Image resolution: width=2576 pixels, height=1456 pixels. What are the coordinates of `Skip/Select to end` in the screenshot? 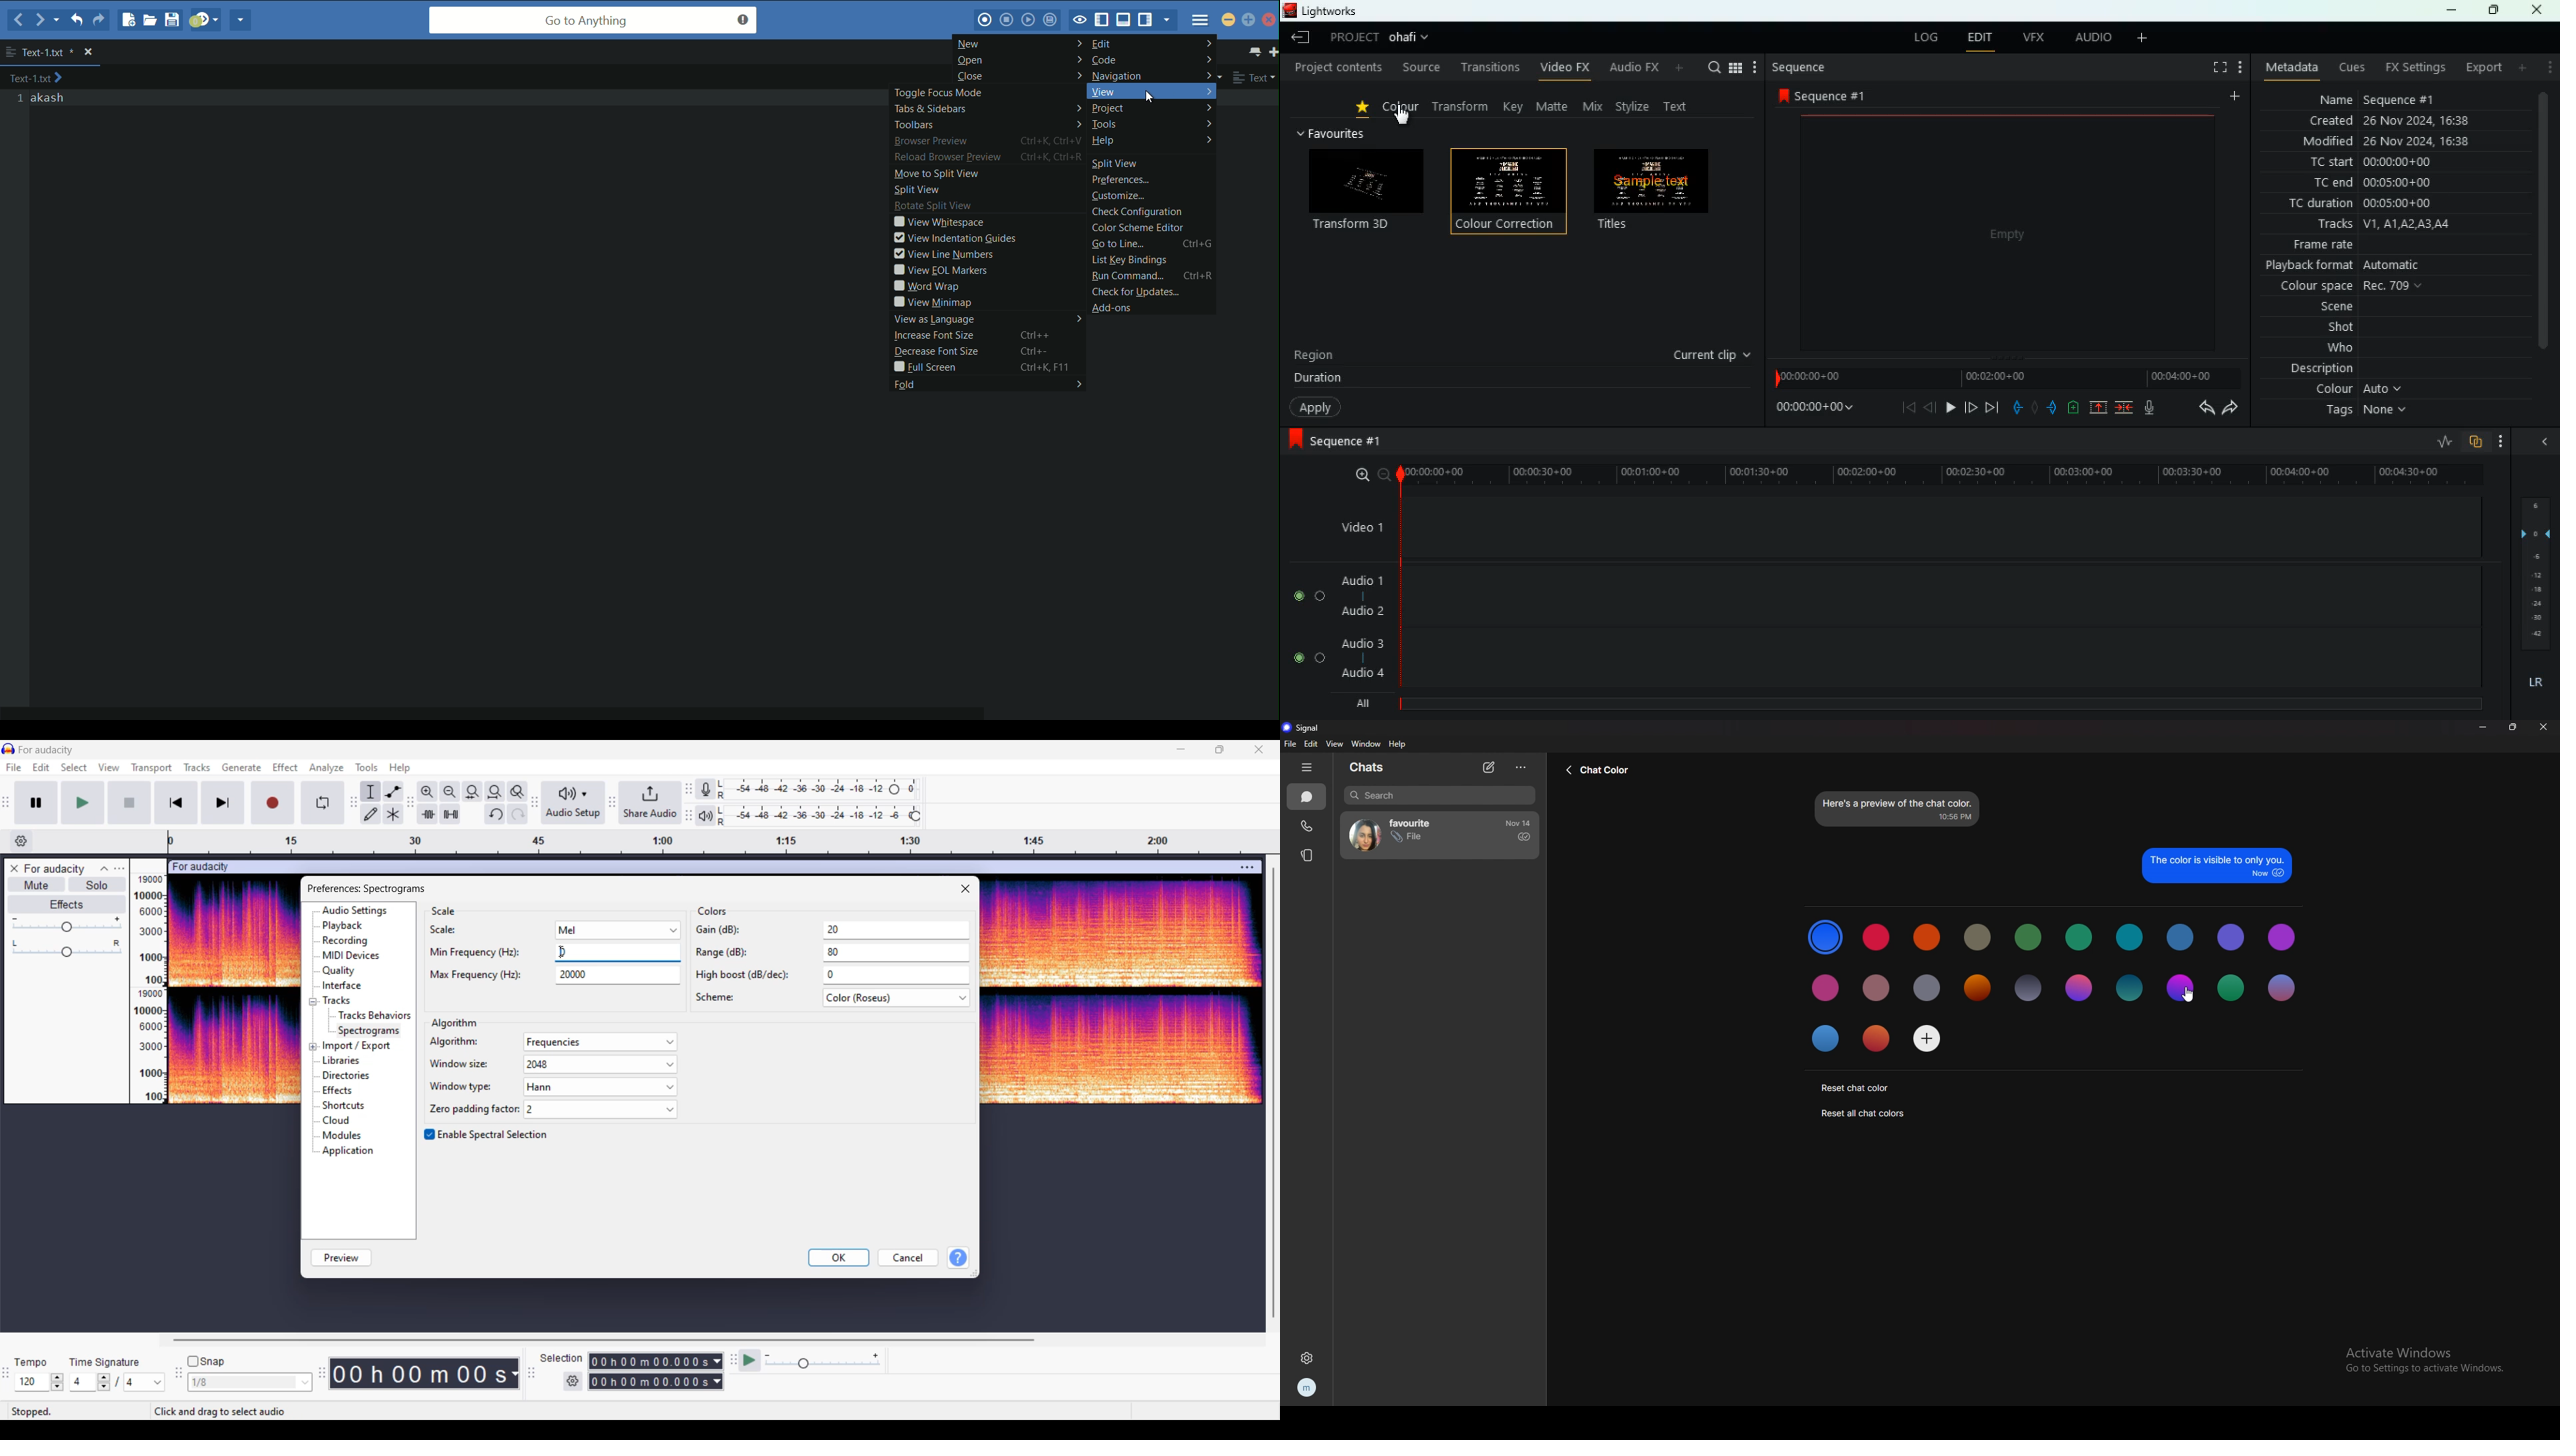 It's located at (223, 803).